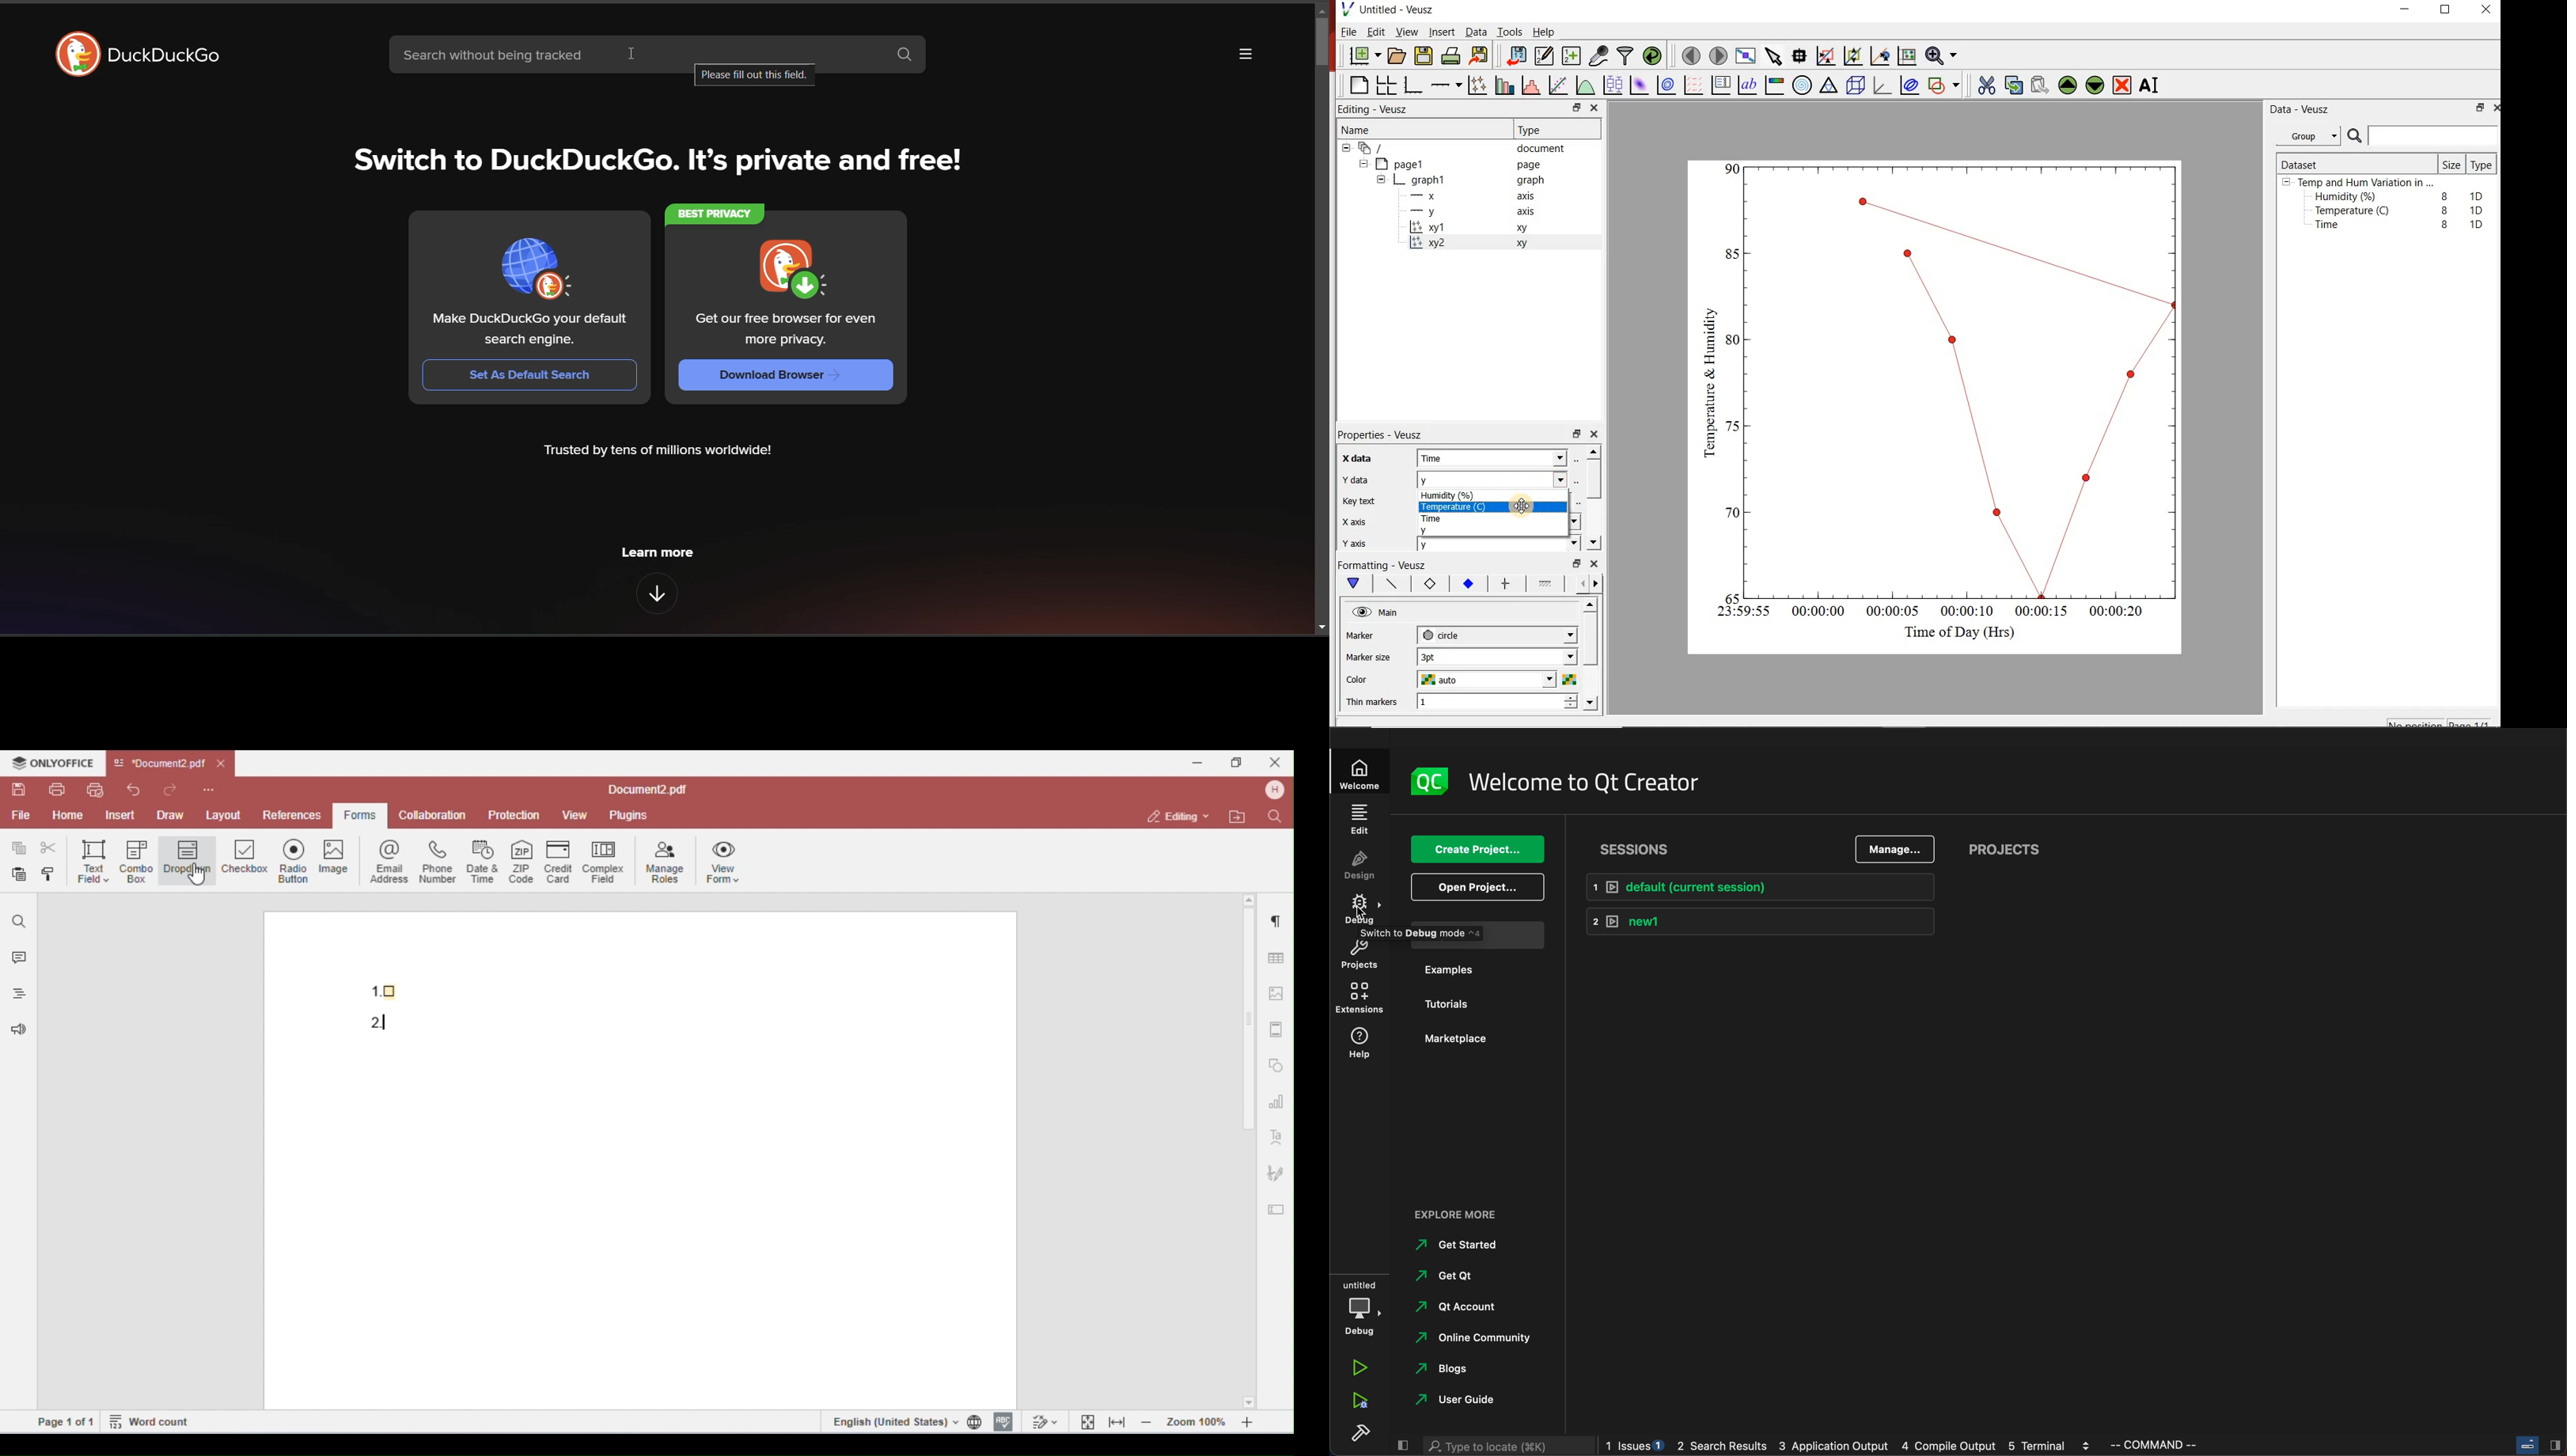 The height and width of the screenshot is (1456, 2576). Describe the element at coordinates (1466, 1341) in the screenshot. I see `community` at that location.